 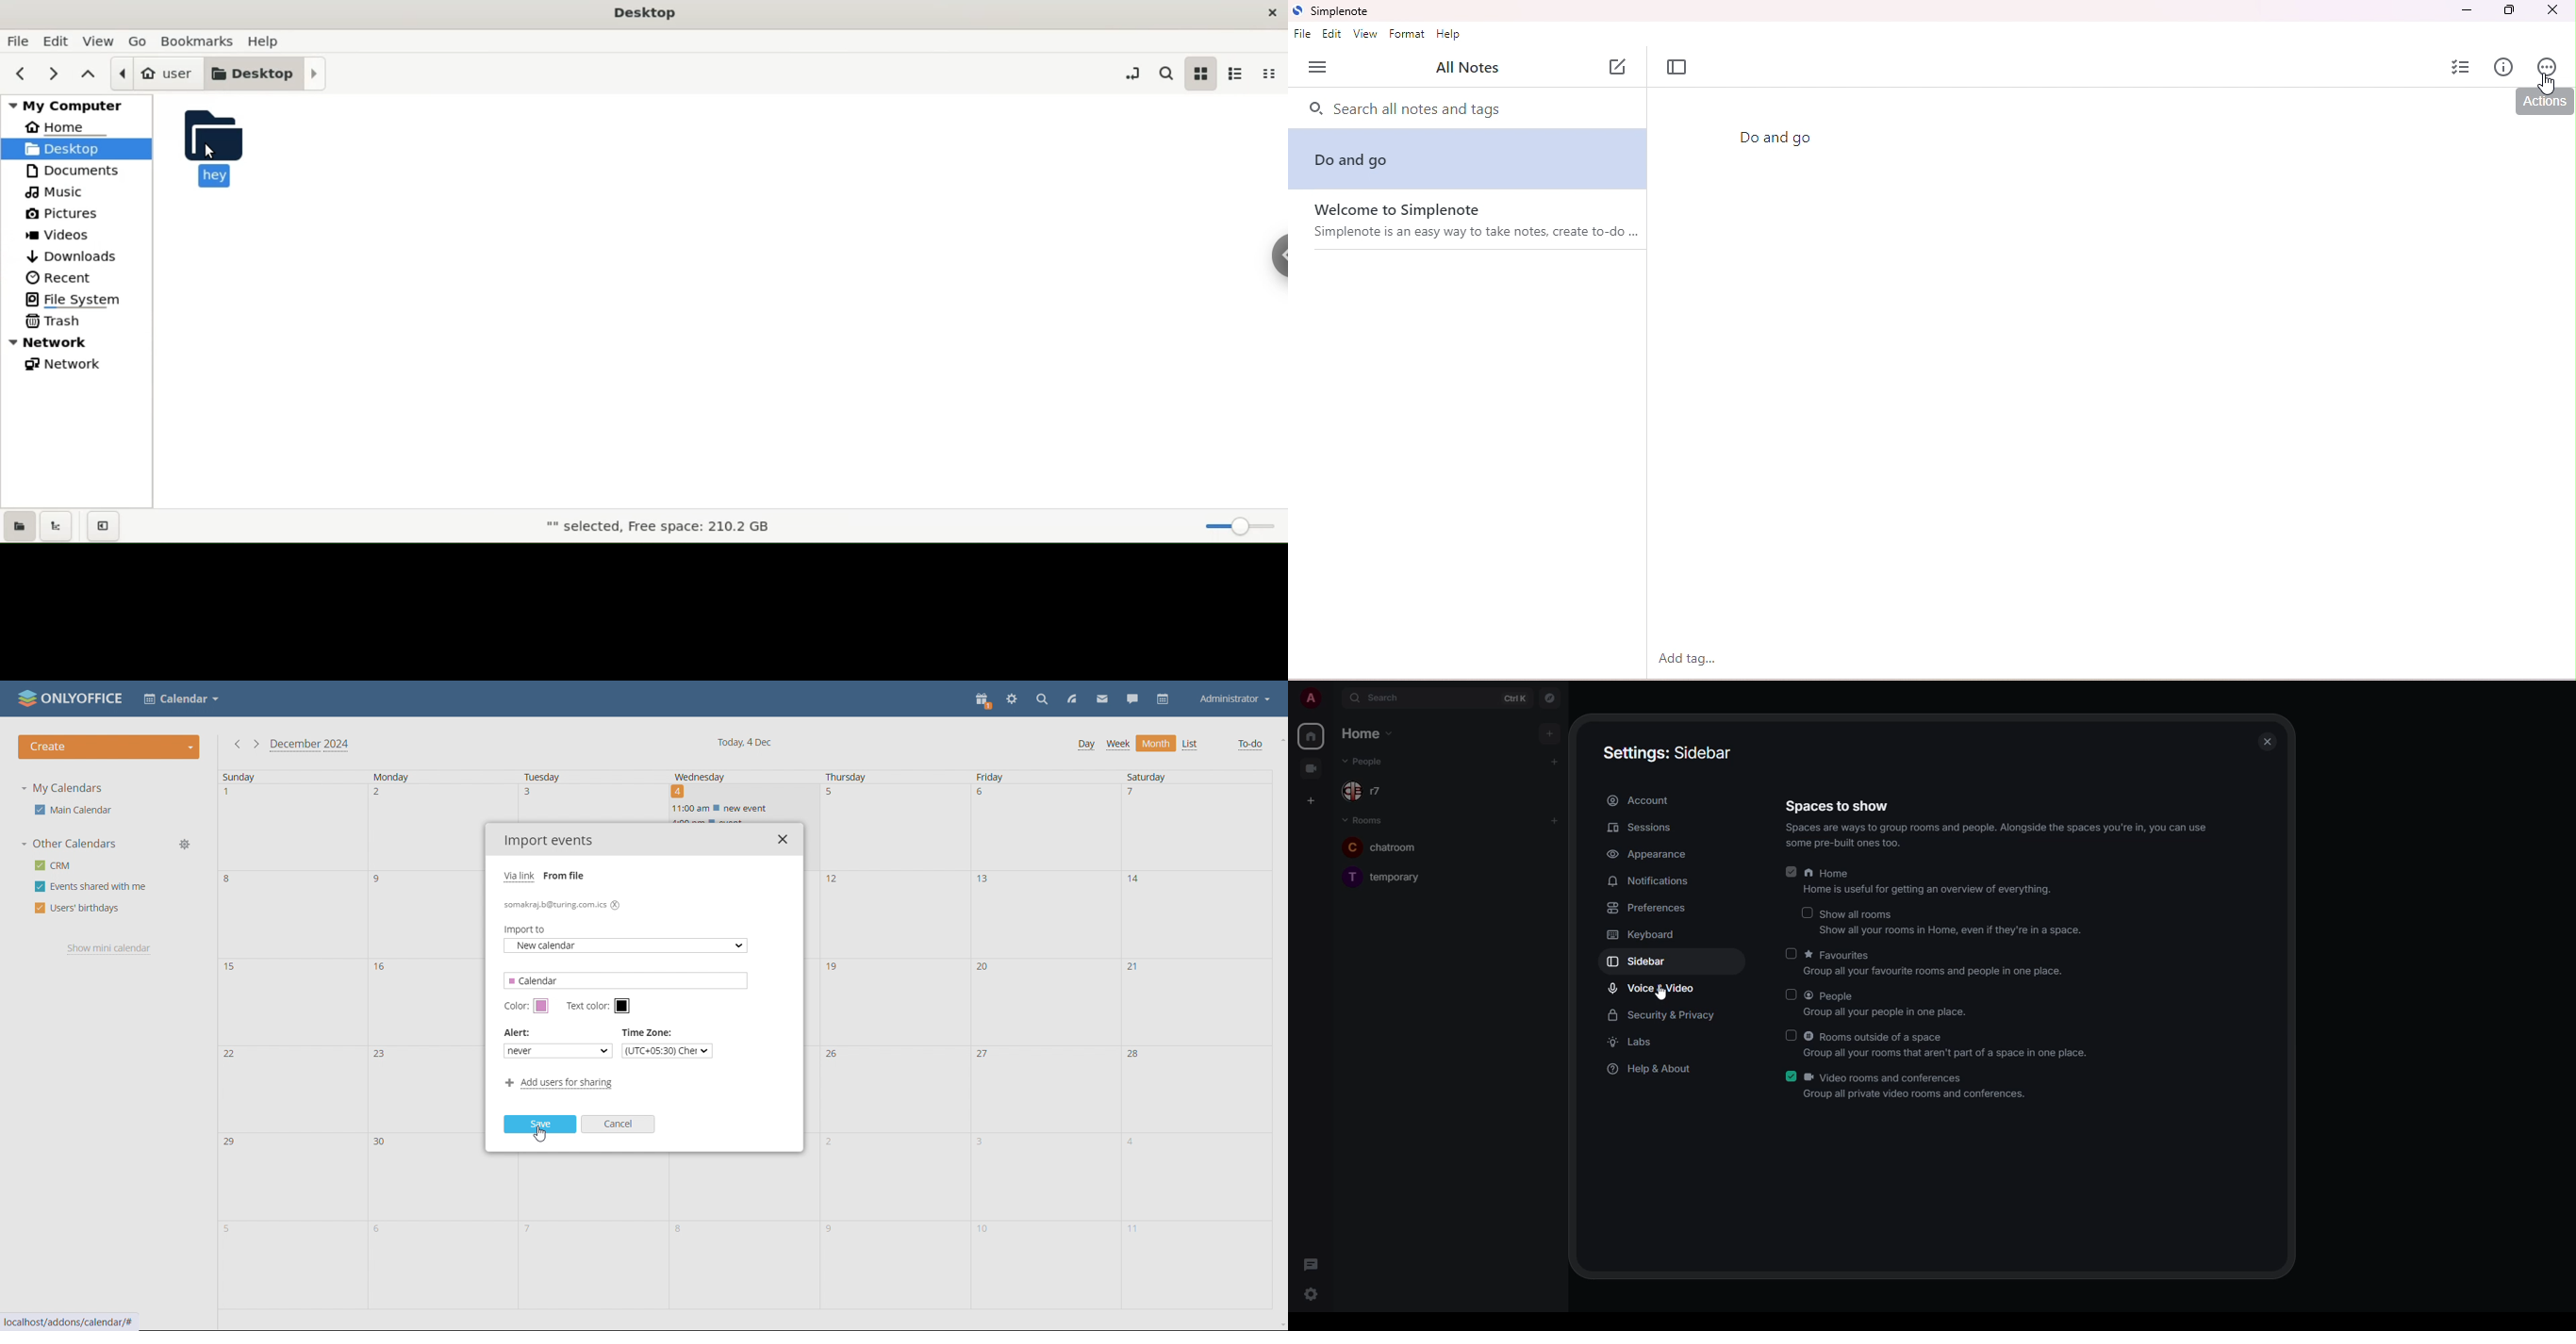 What do you see at coordinates (142, 42) in the screenshot?
I see `go` at bounding box center [142, 42].